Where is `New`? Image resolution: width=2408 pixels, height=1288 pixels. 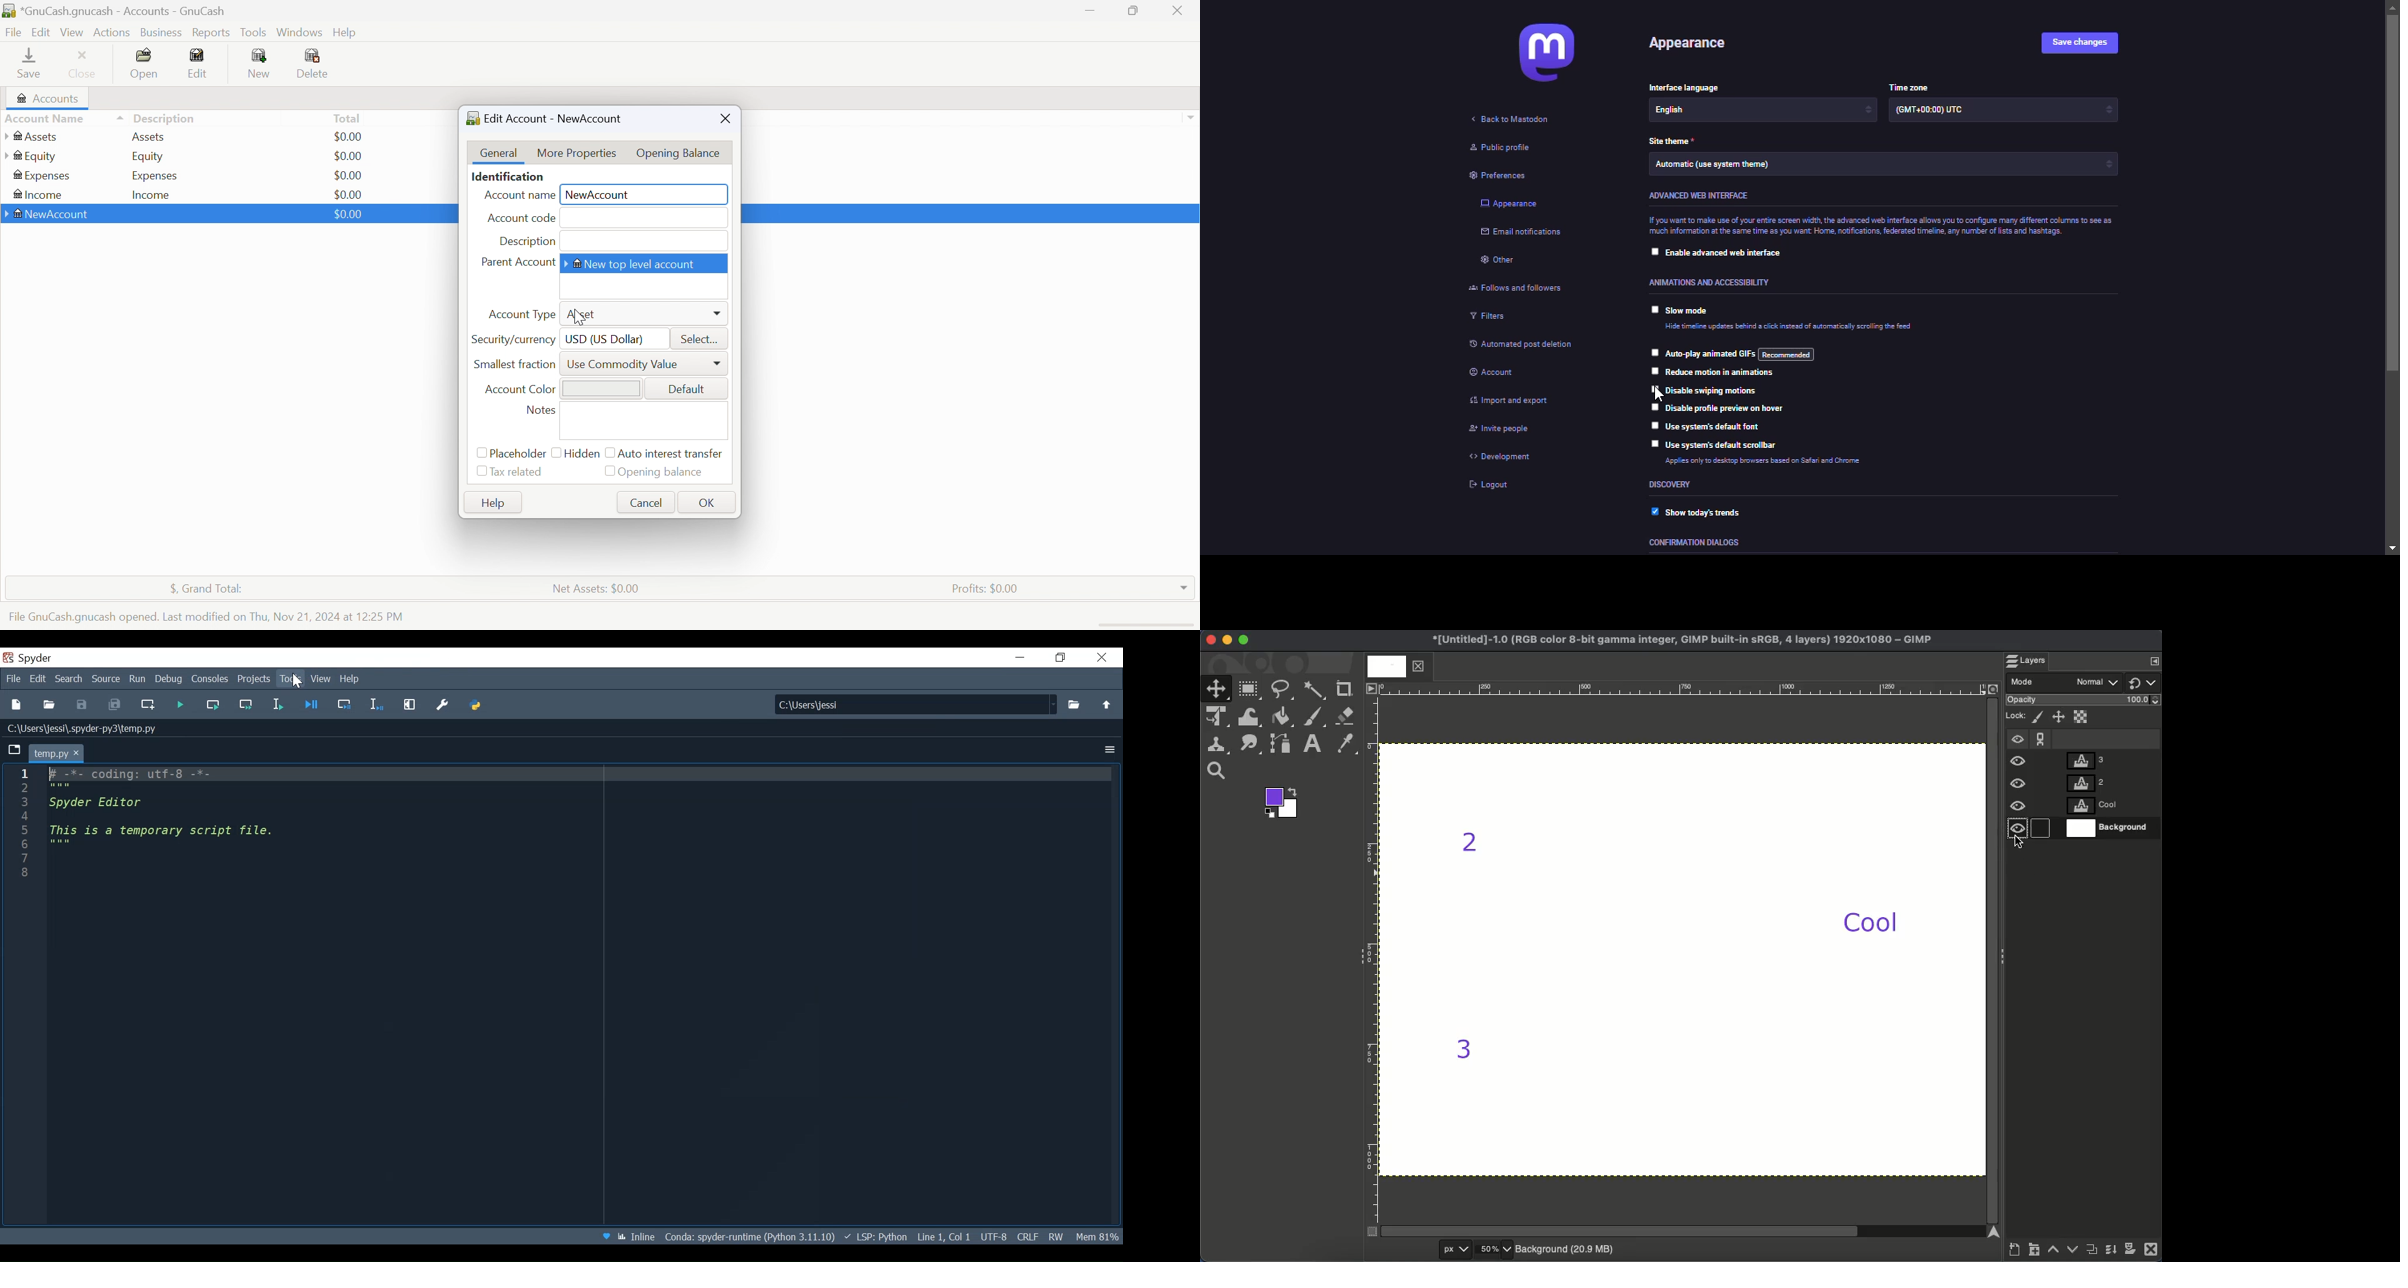
New is located at coordinates (258, 62).